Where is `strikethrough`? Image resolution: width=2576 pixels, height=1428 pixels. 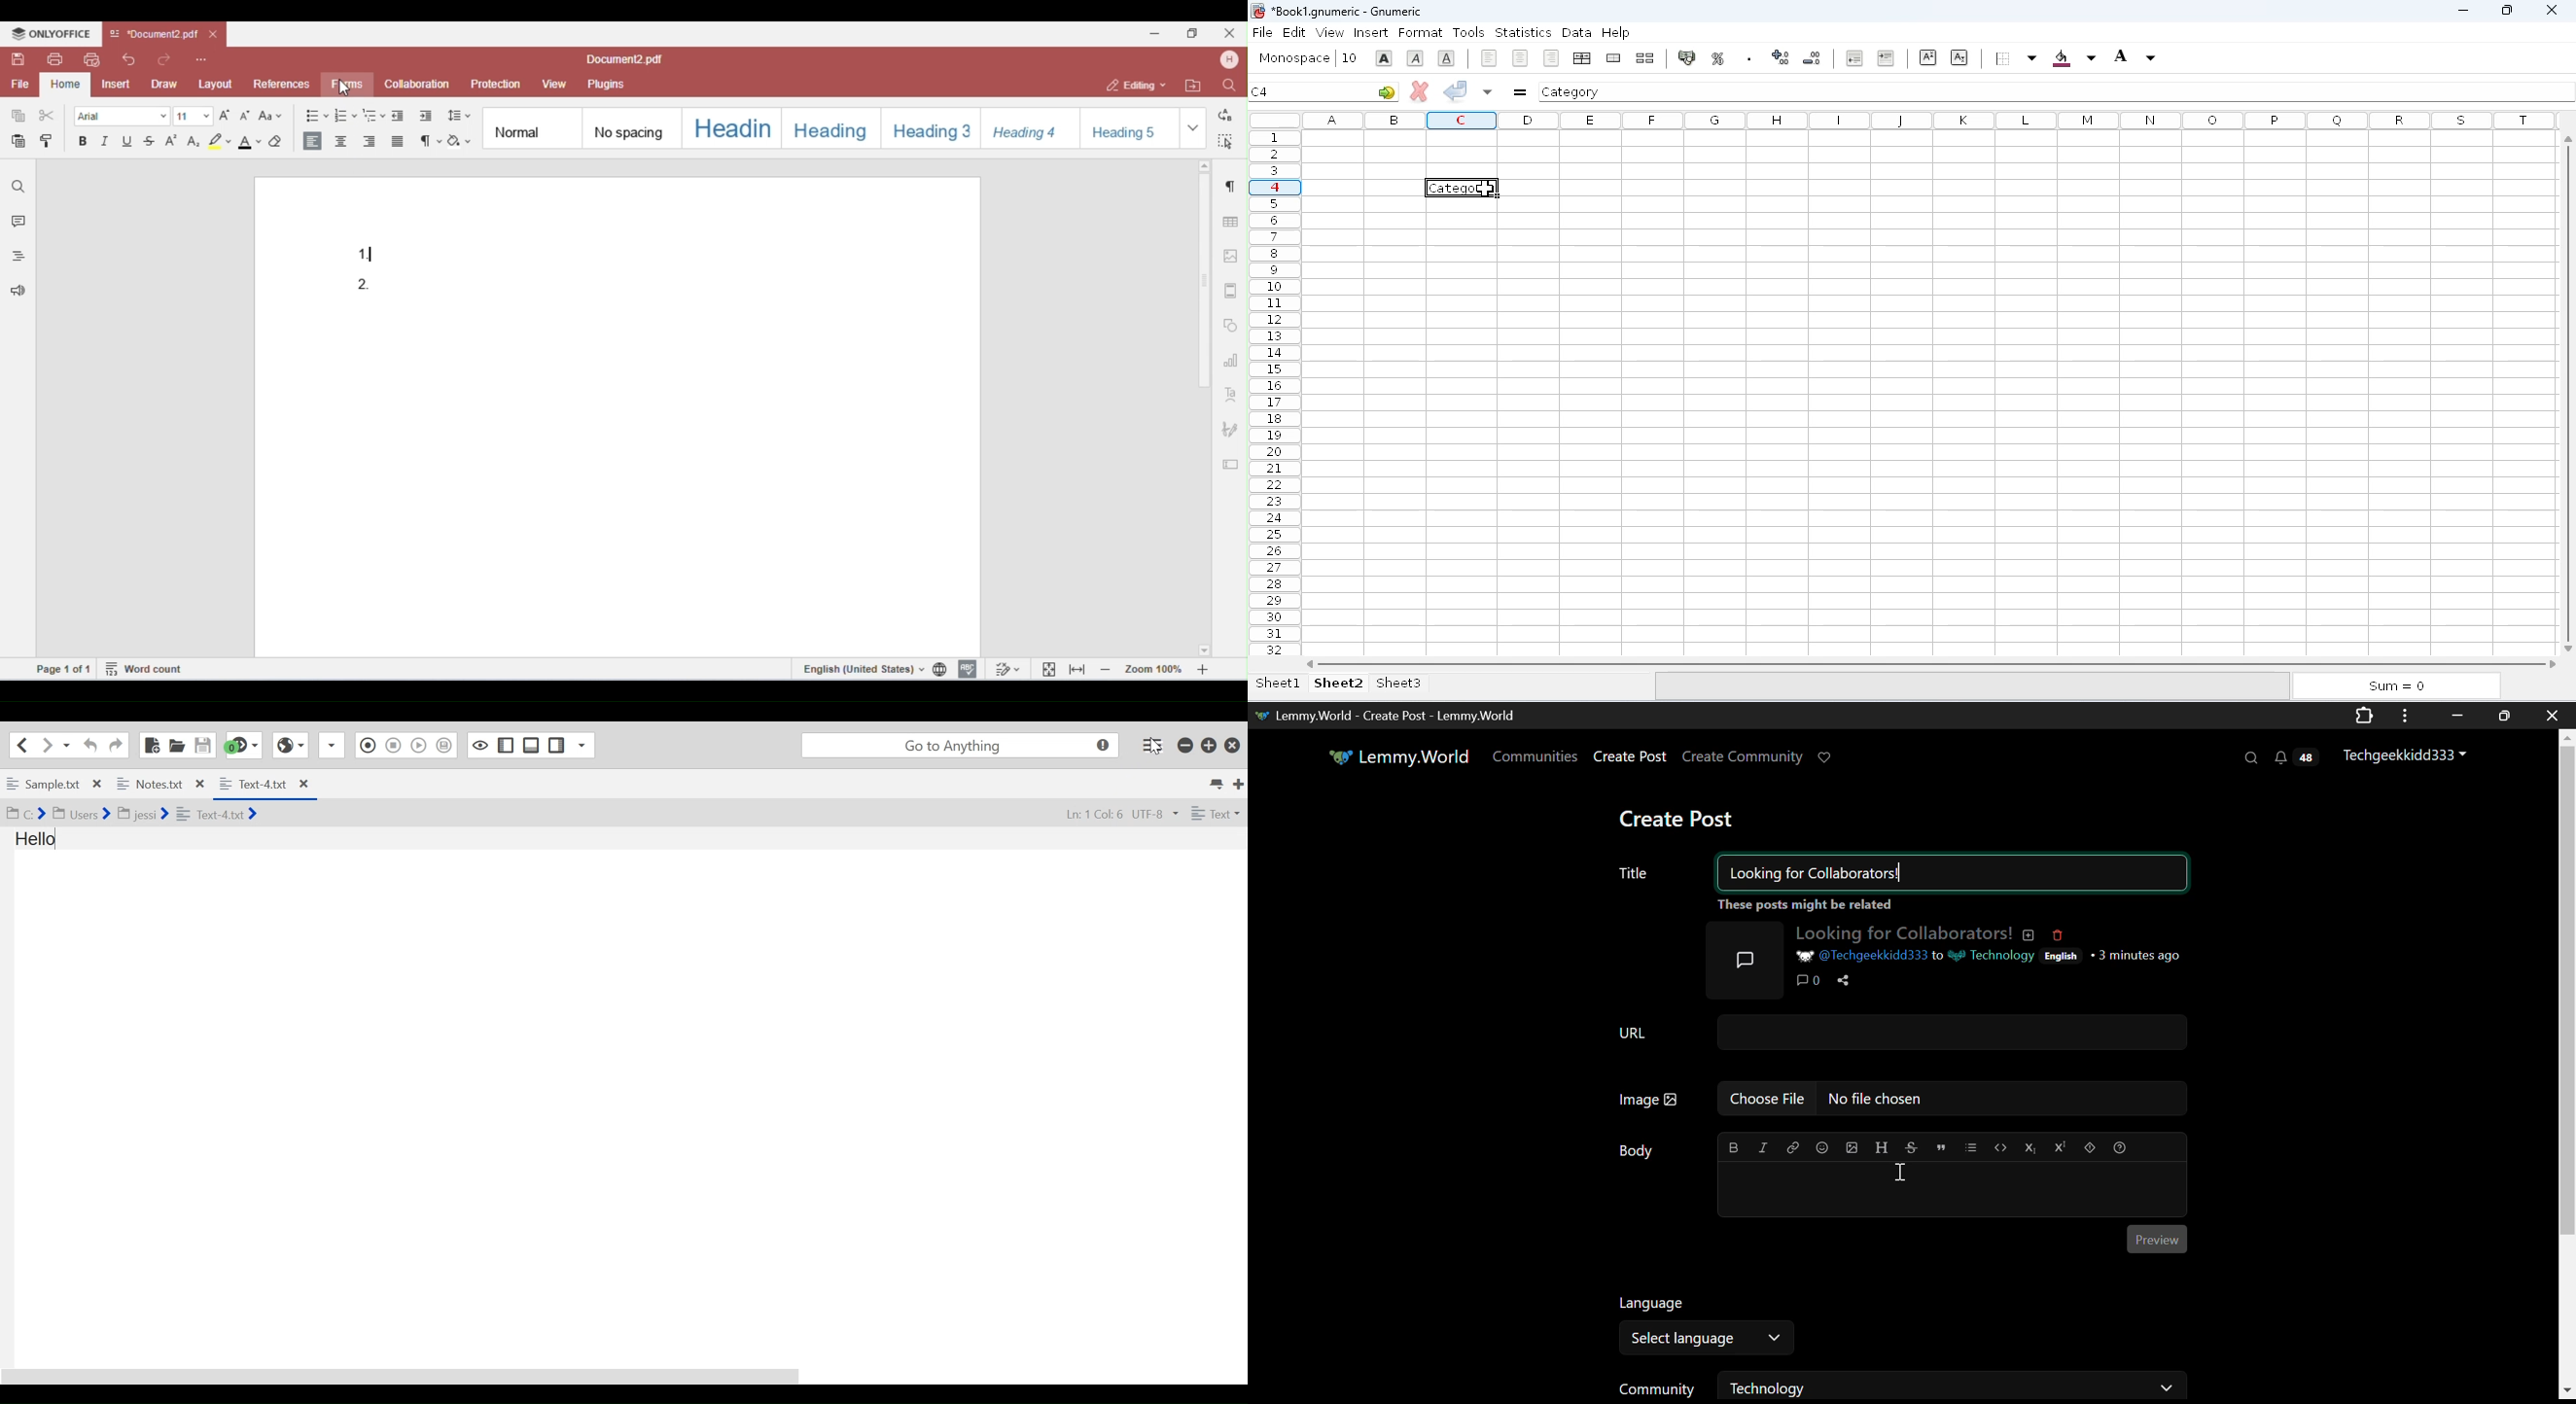
strikethrough is located at coordinates (1909, 1148).